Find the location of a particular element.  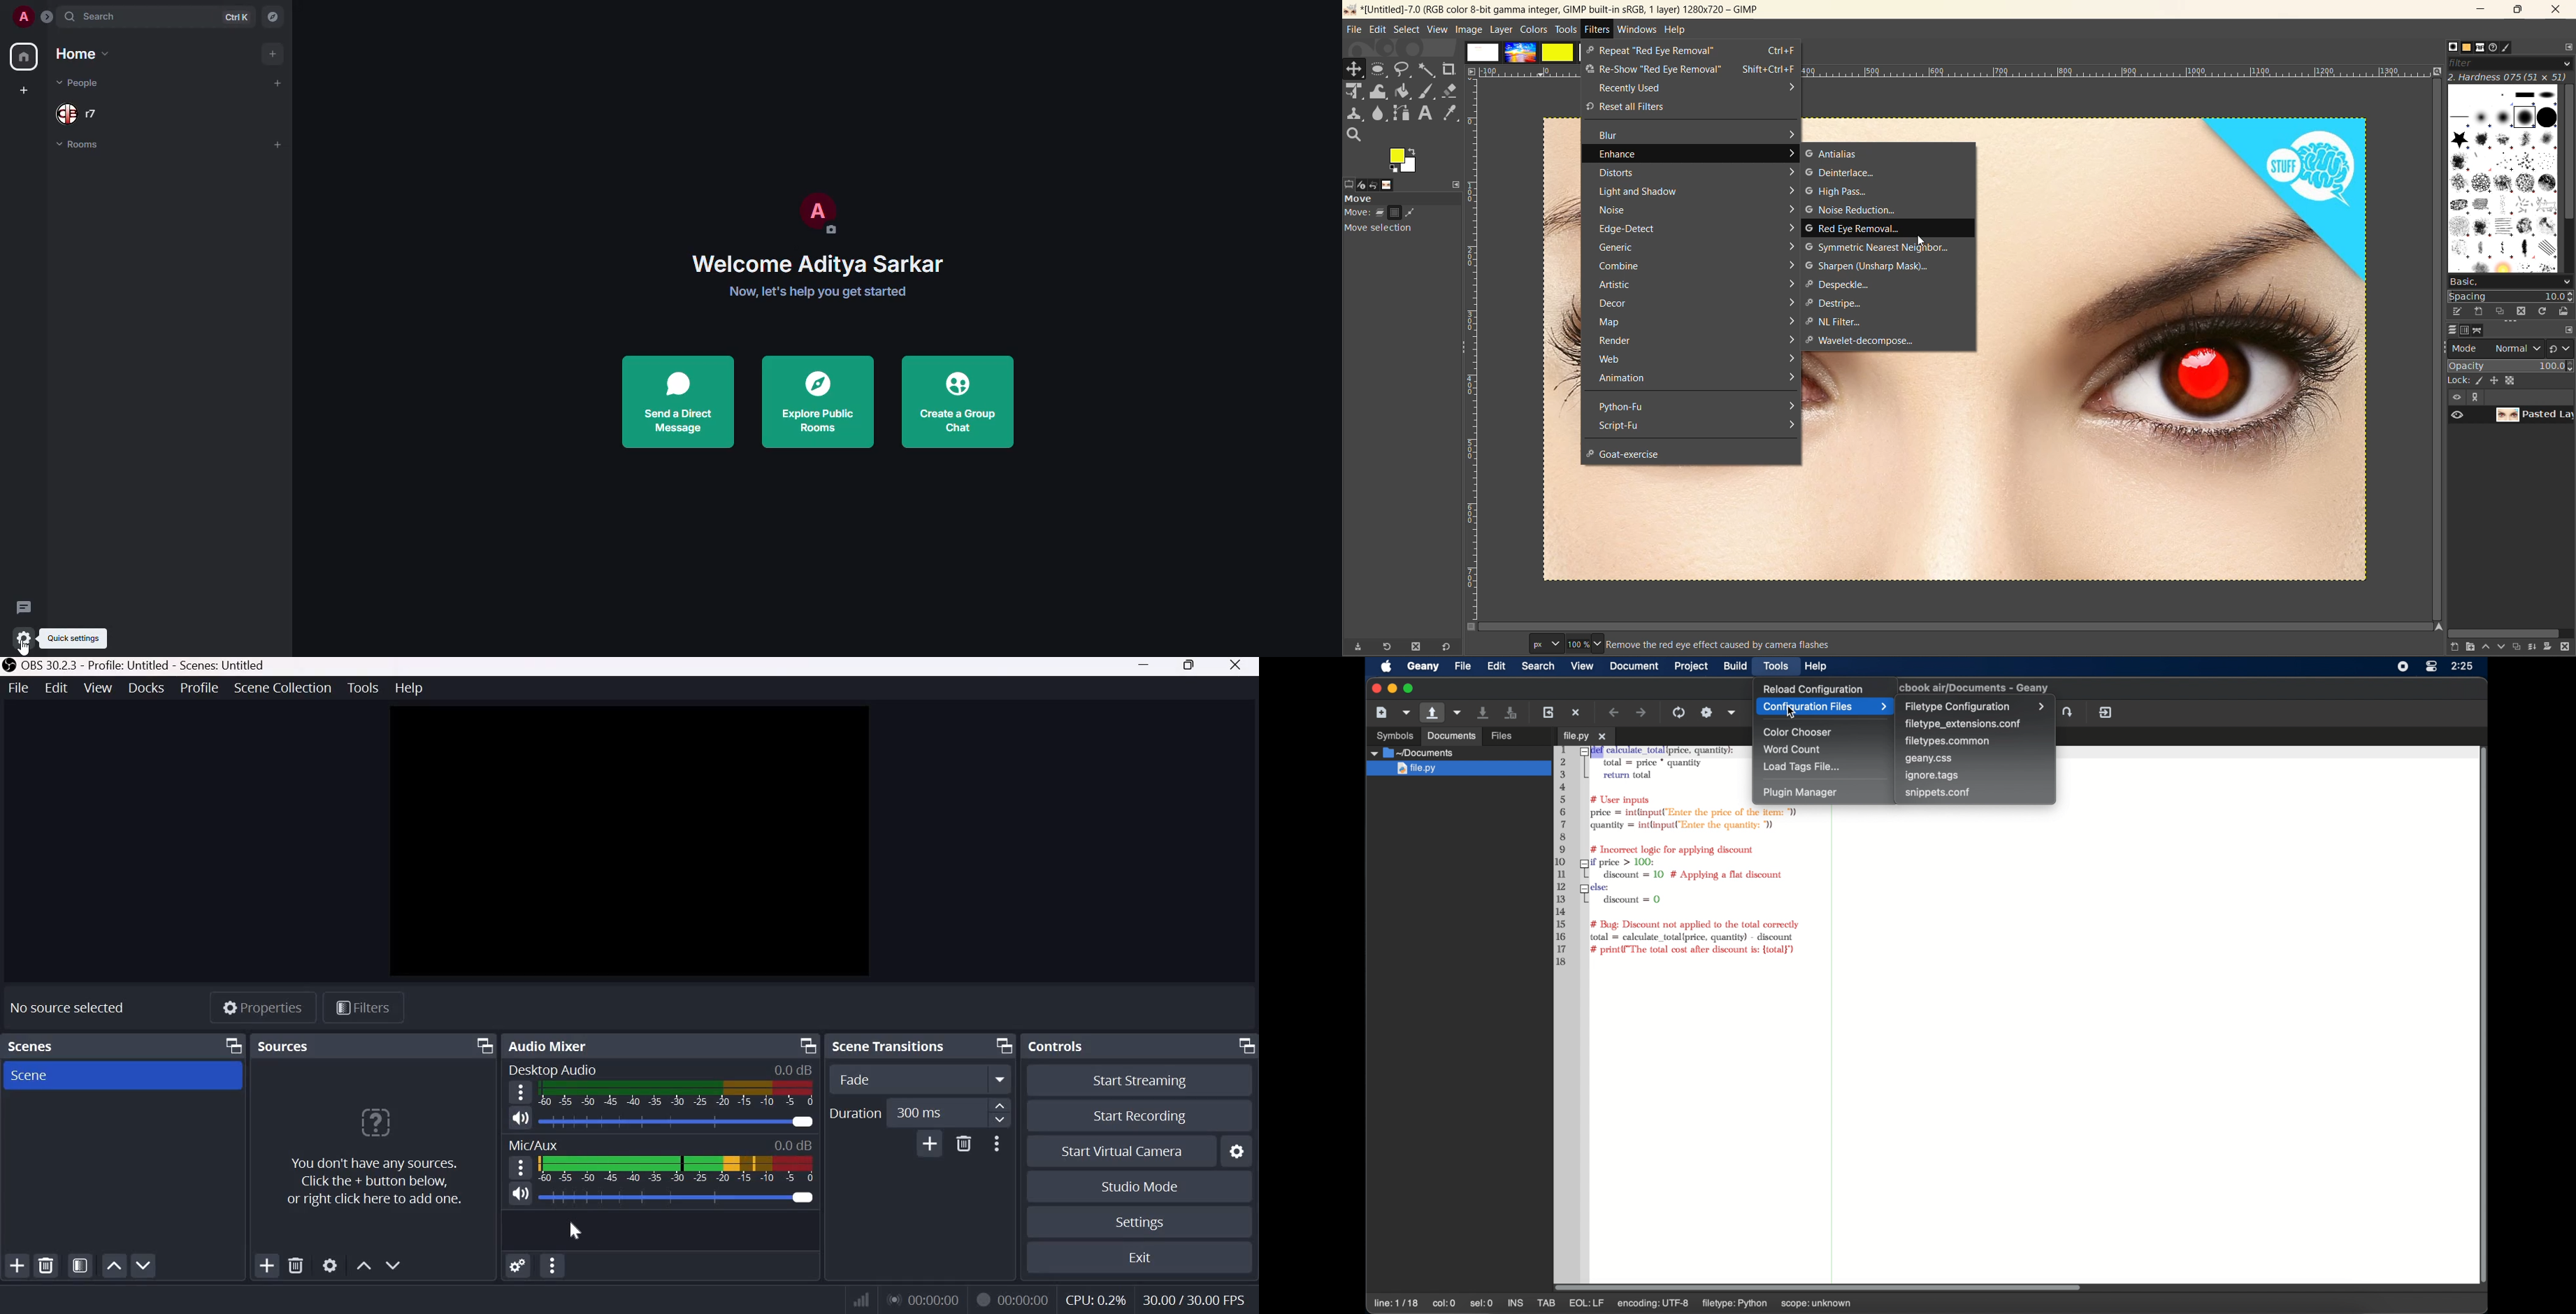

expand is located at coordinates (48, 15).